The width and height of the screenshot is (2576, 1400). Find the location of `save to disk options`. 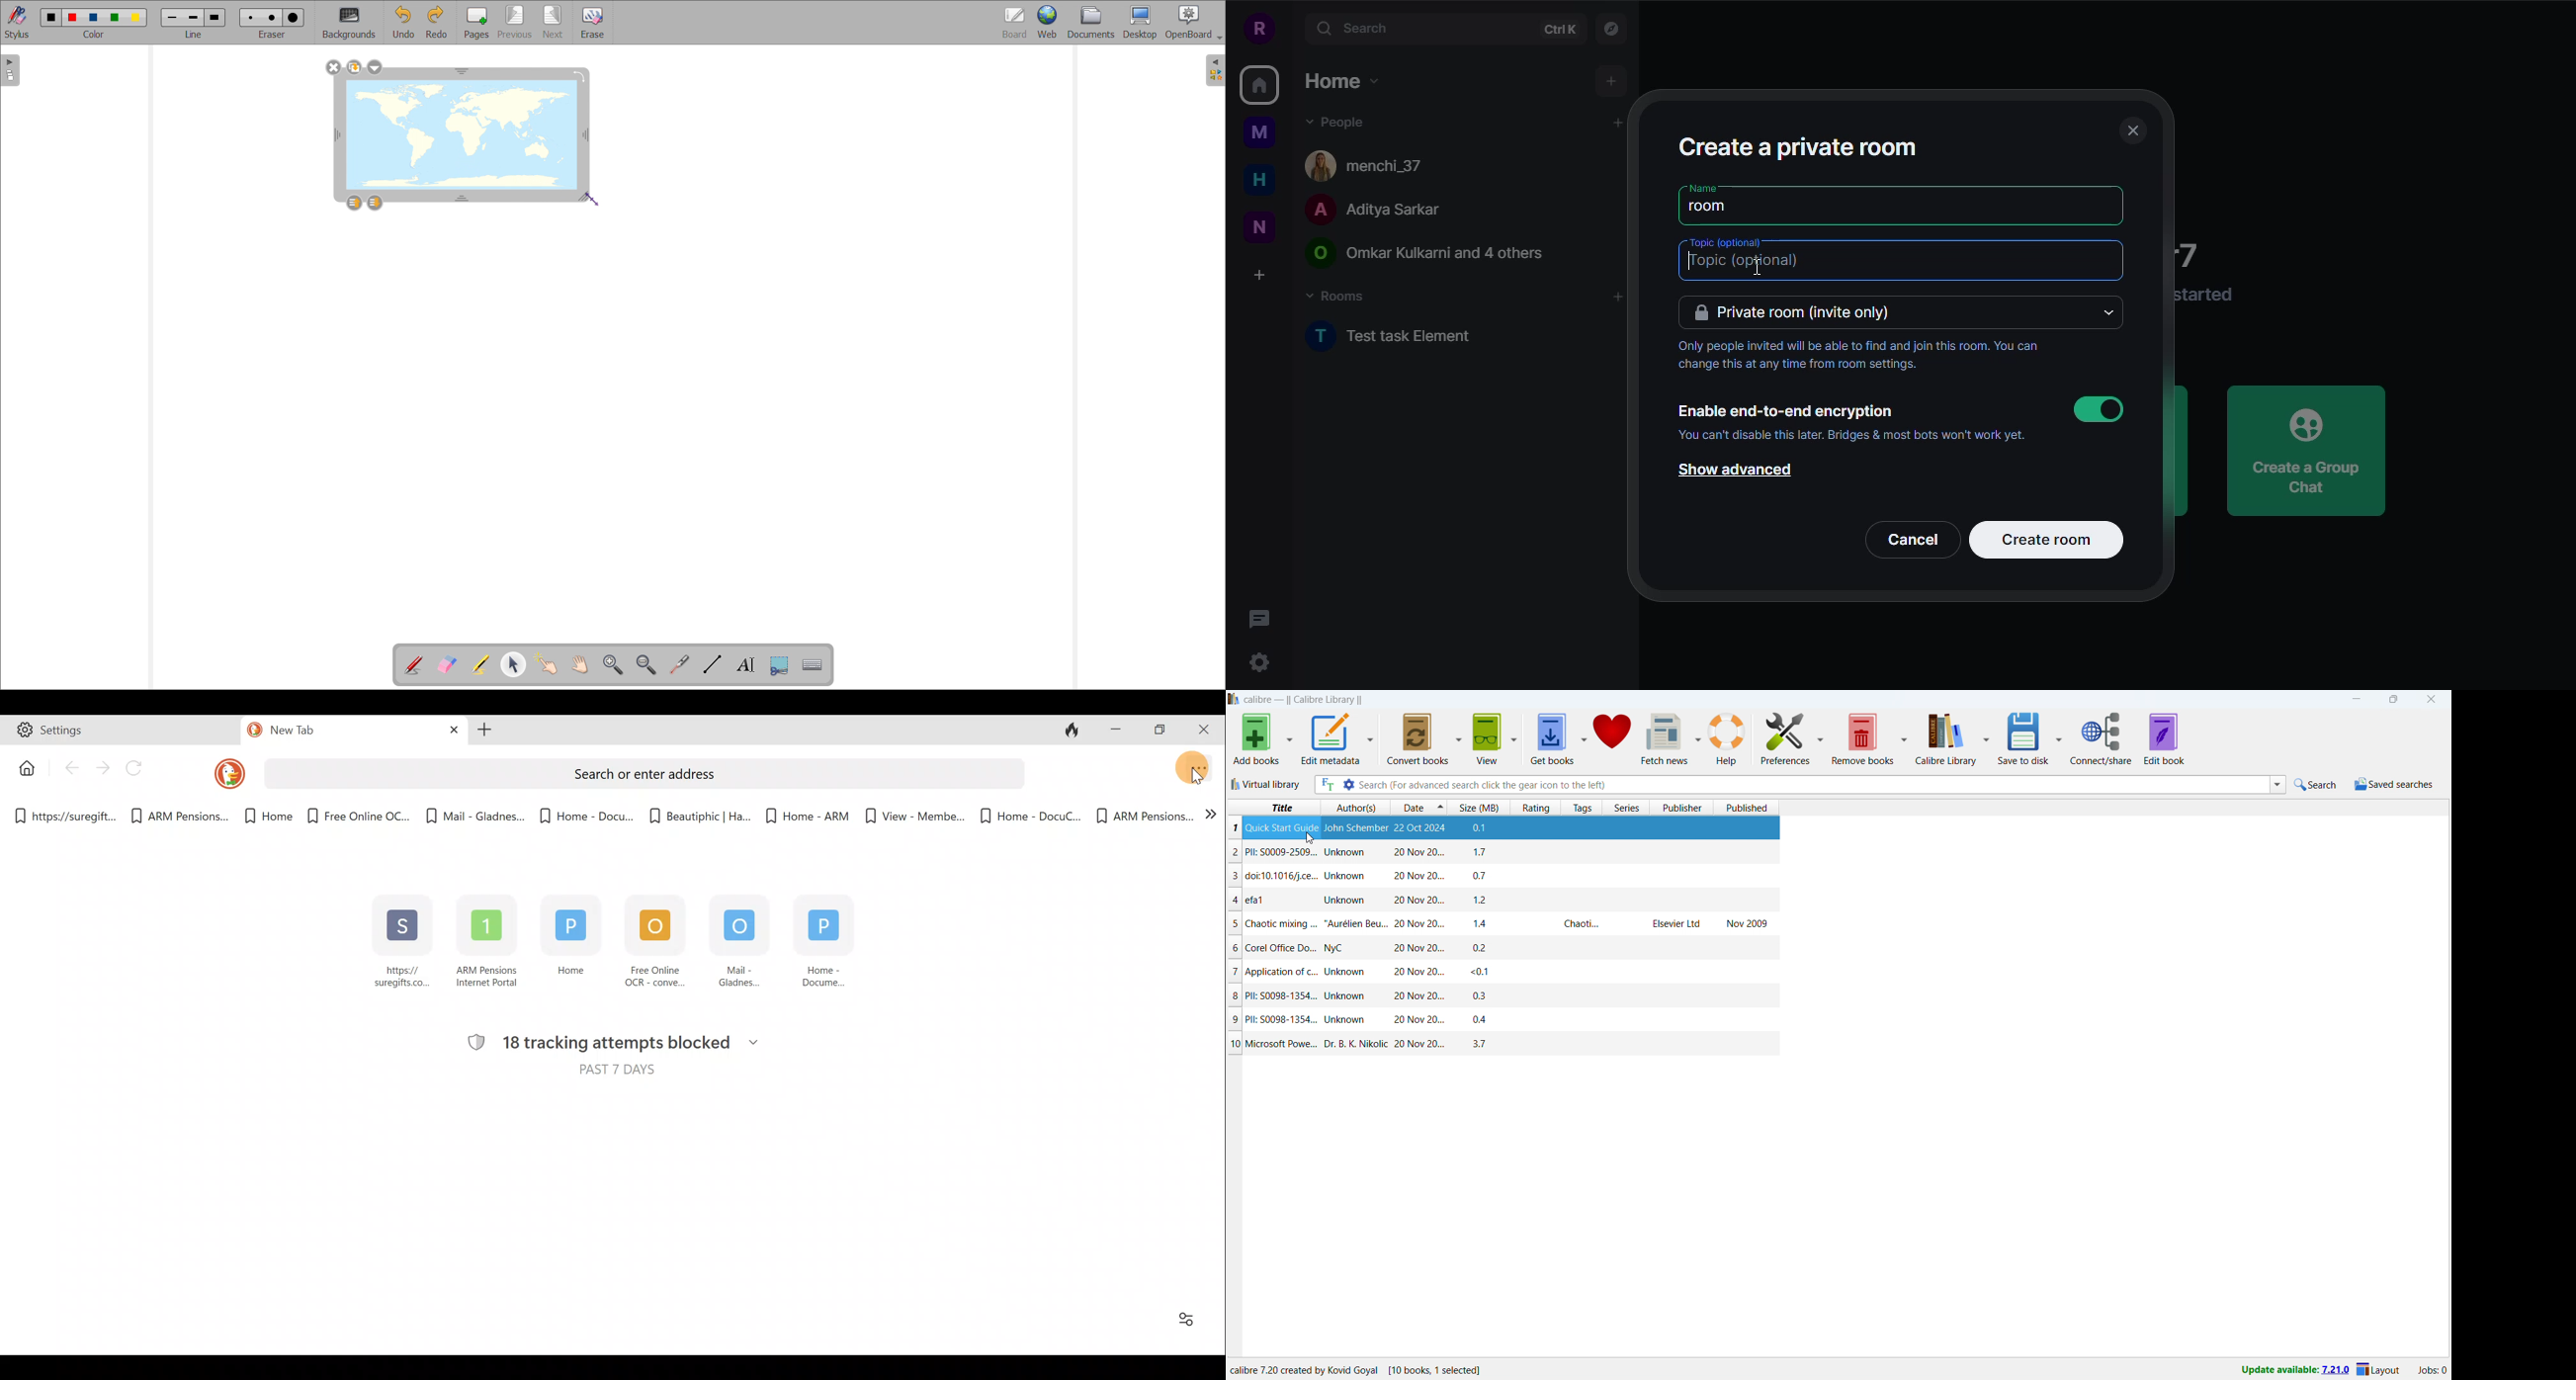

save to disk options is located at coordinates (2059, 737).